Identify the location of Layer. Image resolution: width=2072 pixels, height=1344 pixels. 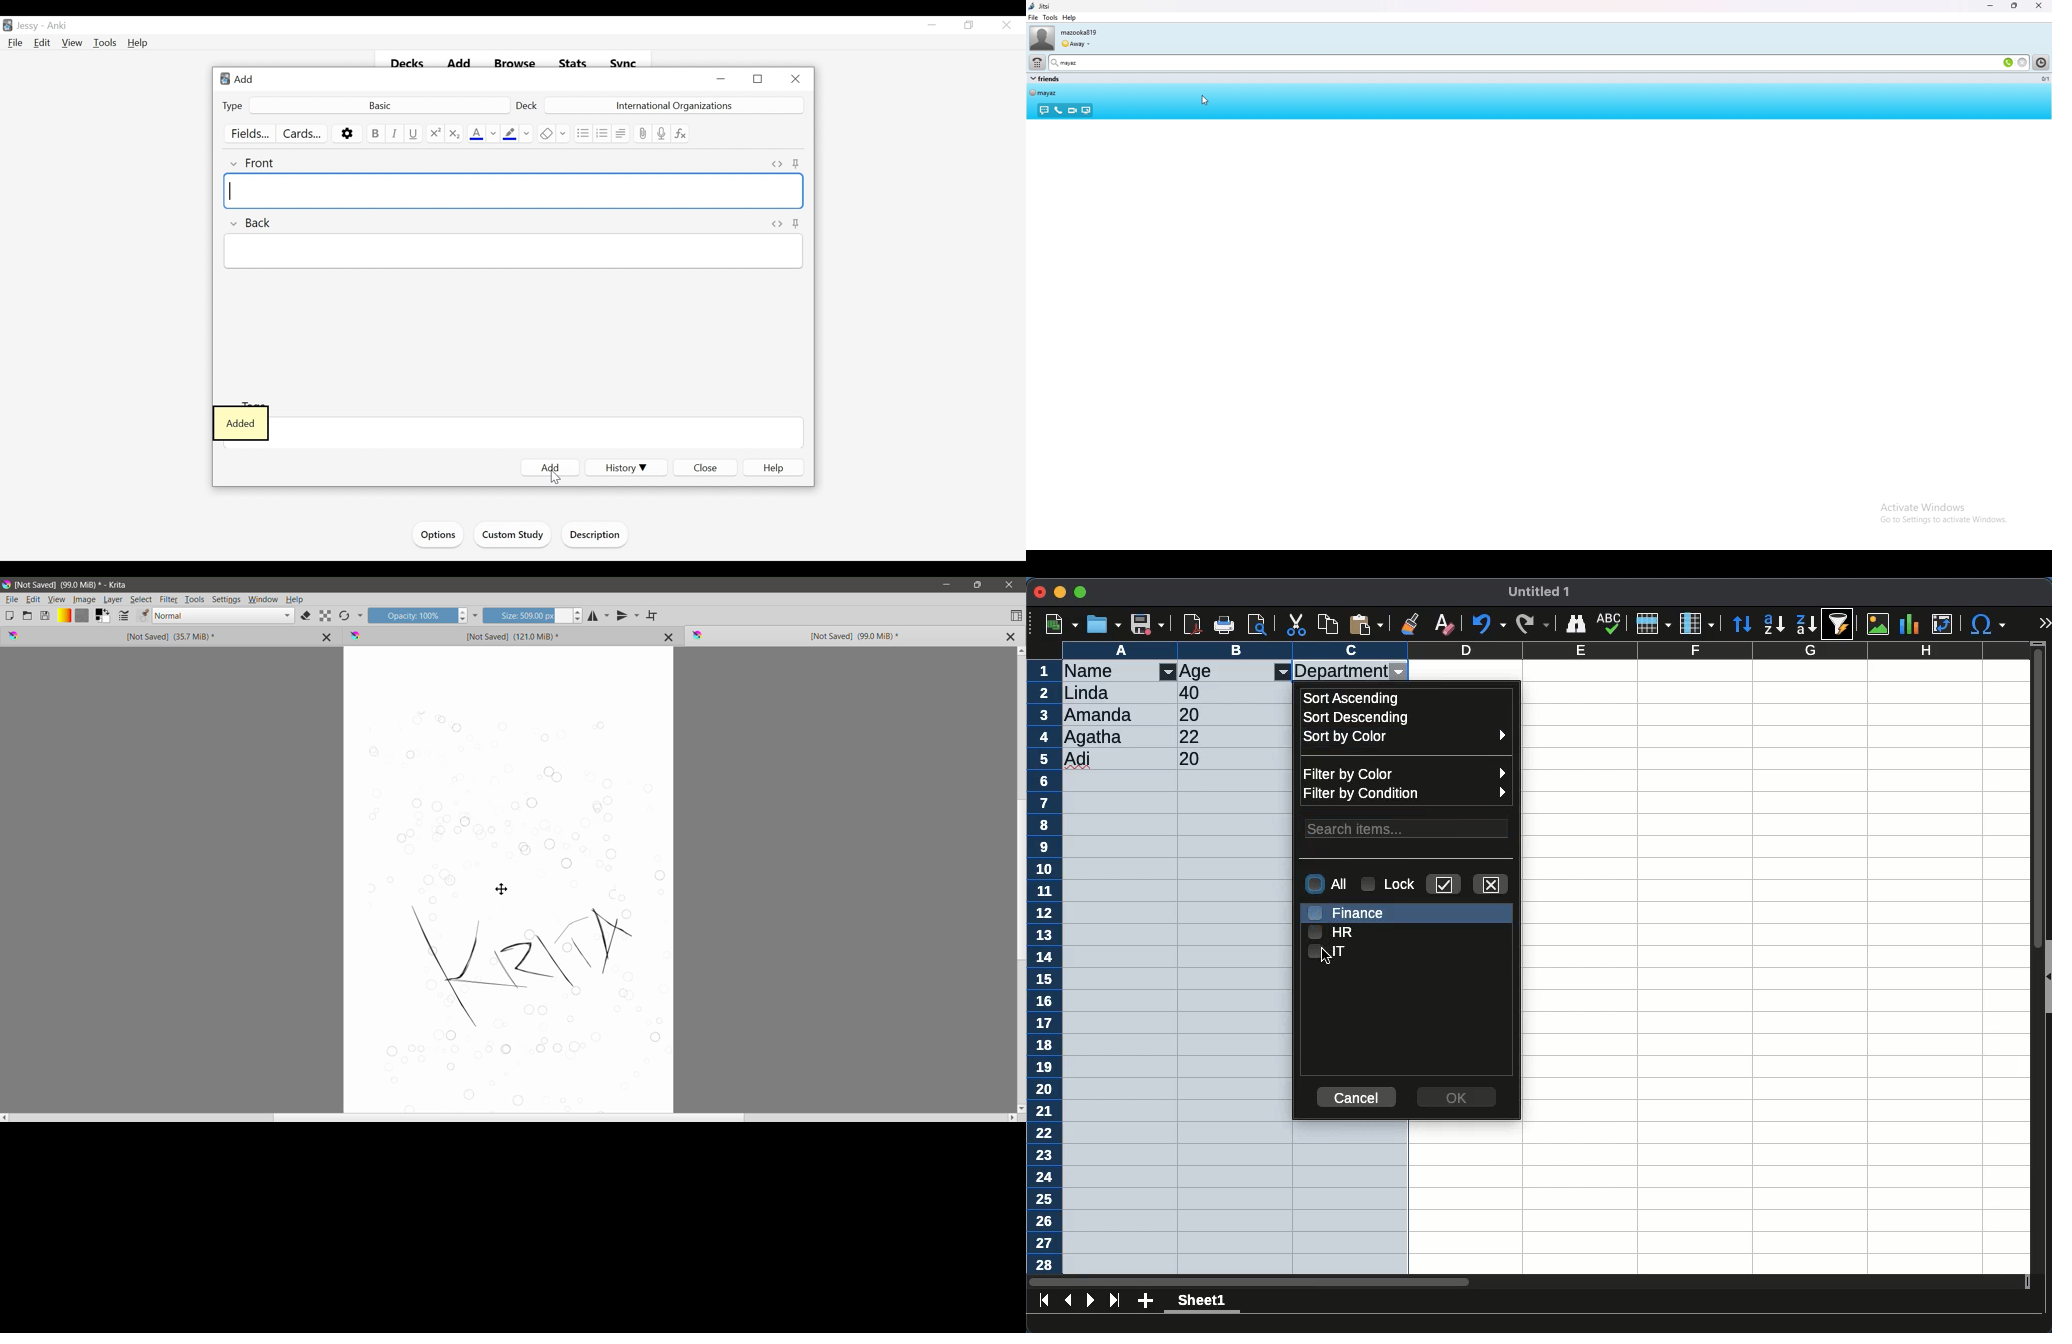
(114, 599).